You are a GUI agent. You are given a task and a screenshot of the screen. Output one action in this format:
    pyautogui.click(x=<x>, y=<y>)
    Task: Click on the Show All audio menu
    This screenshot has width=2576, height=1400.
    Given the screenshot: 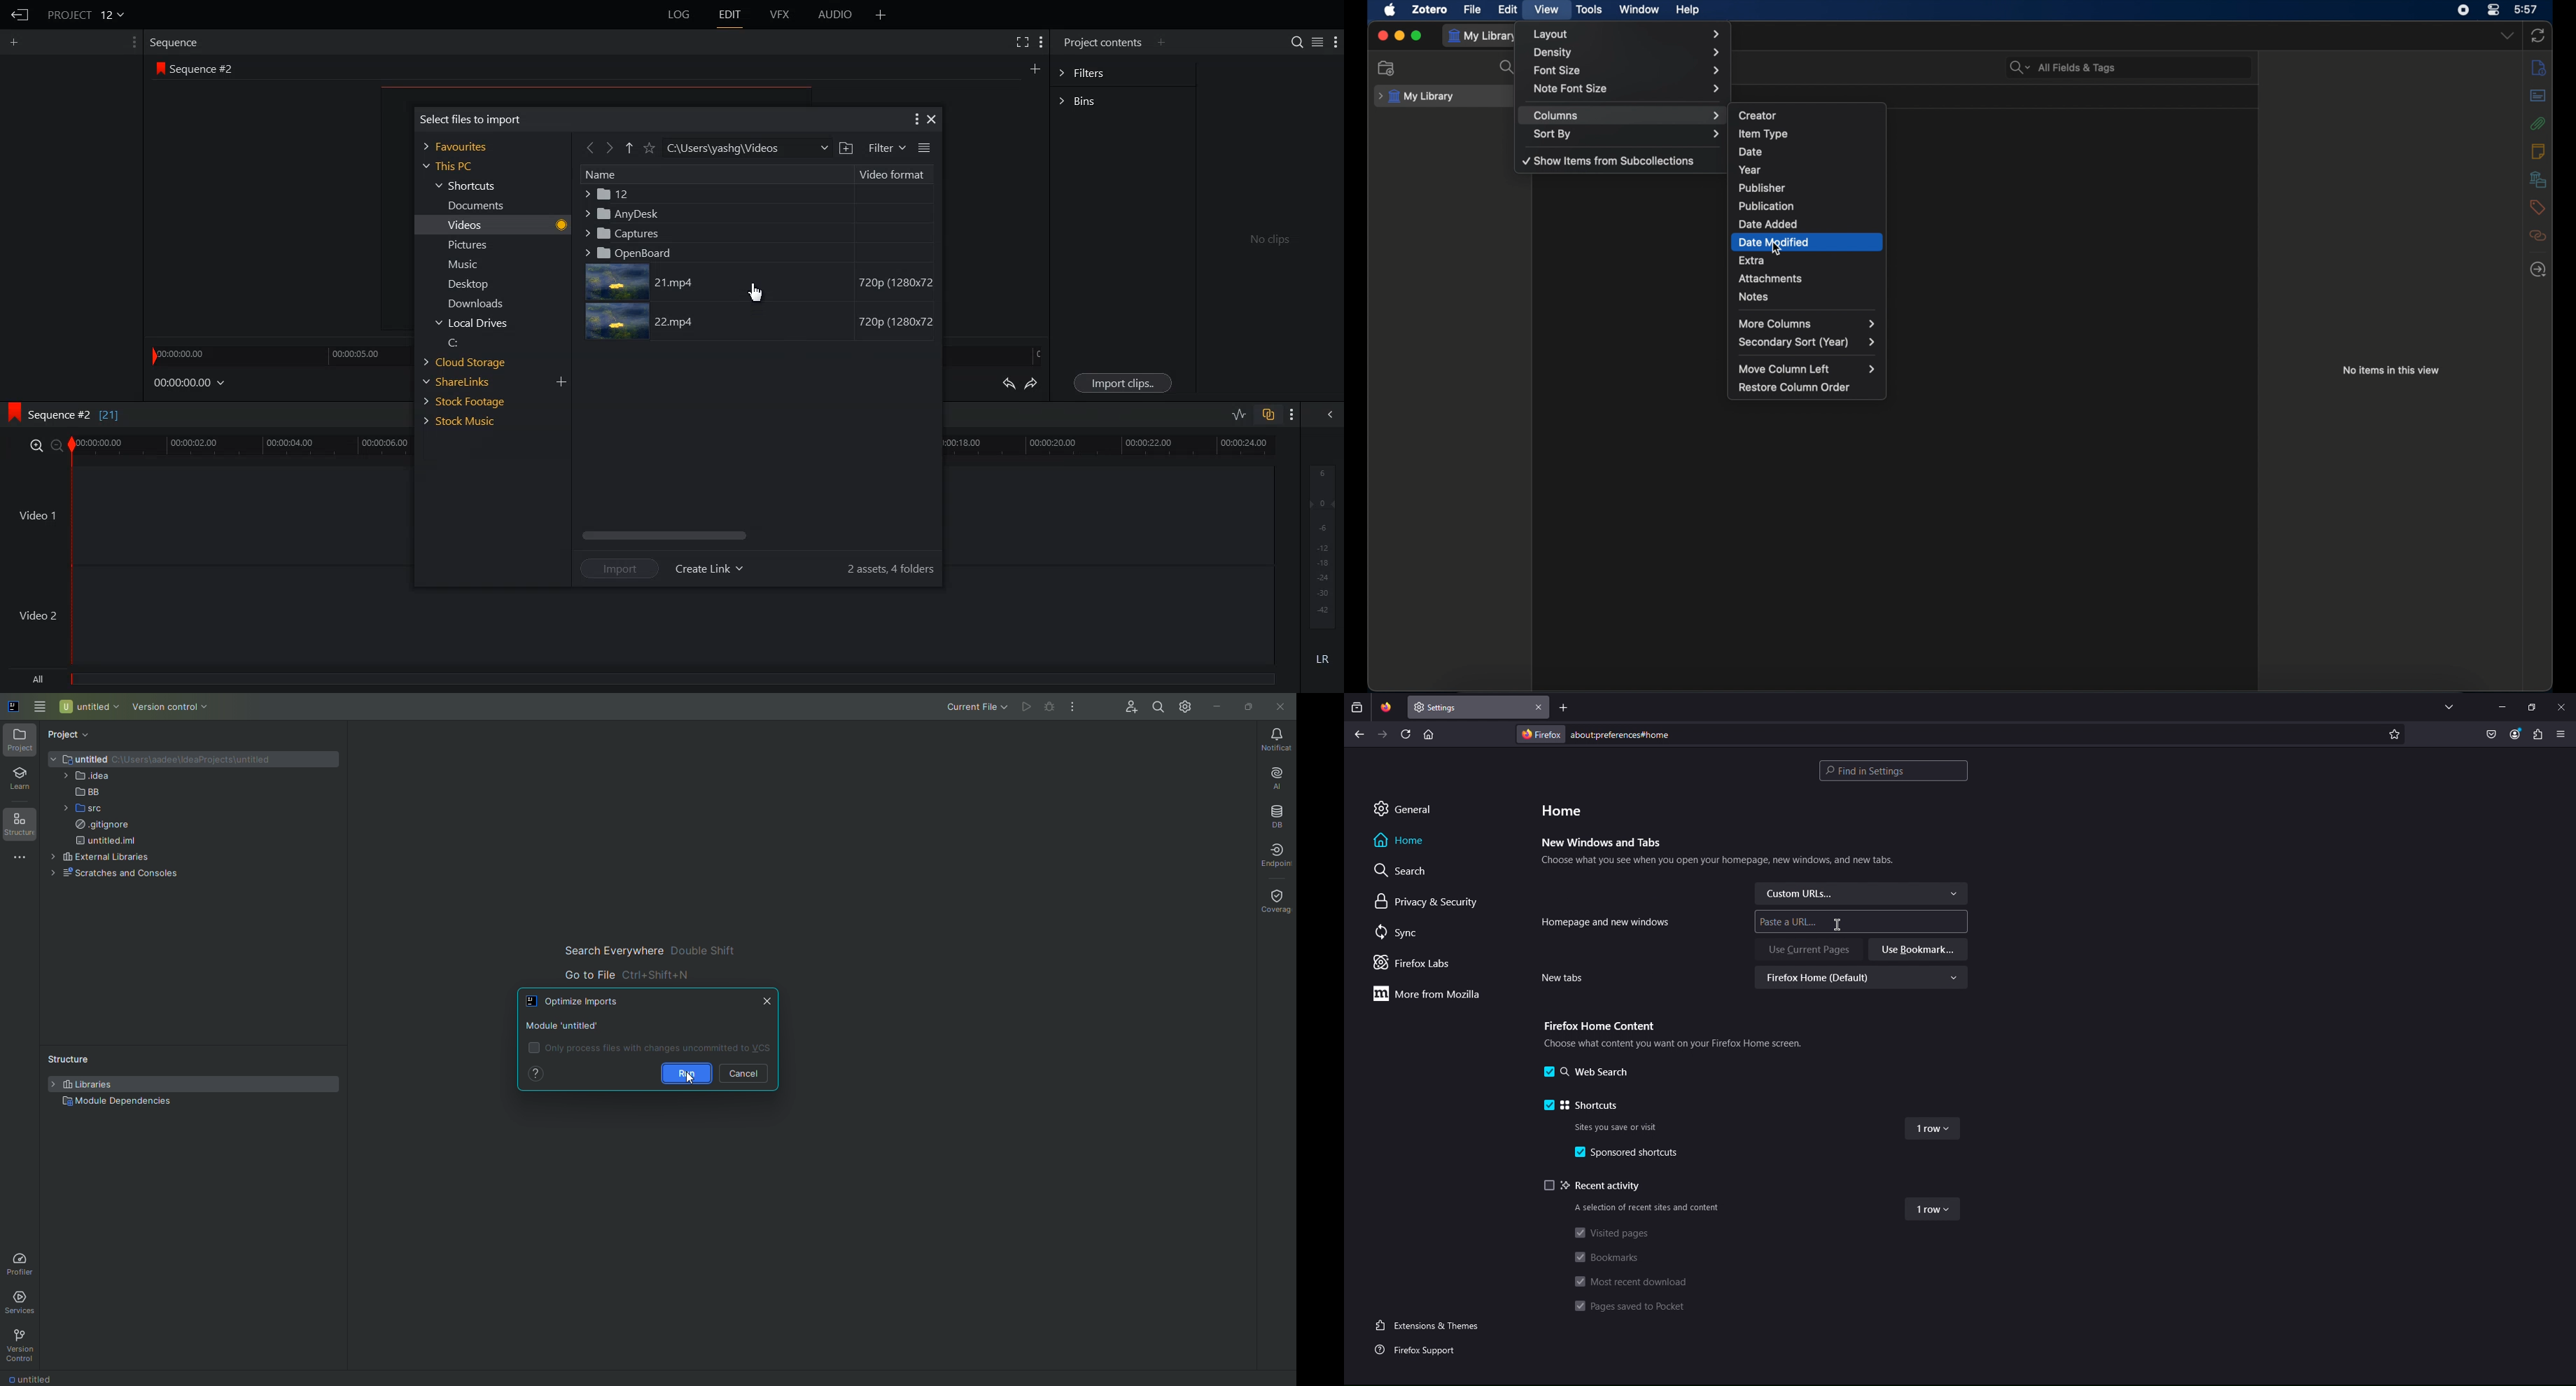 What is the action you would take?
    pyautogui.click(x=1329, y=414)
    